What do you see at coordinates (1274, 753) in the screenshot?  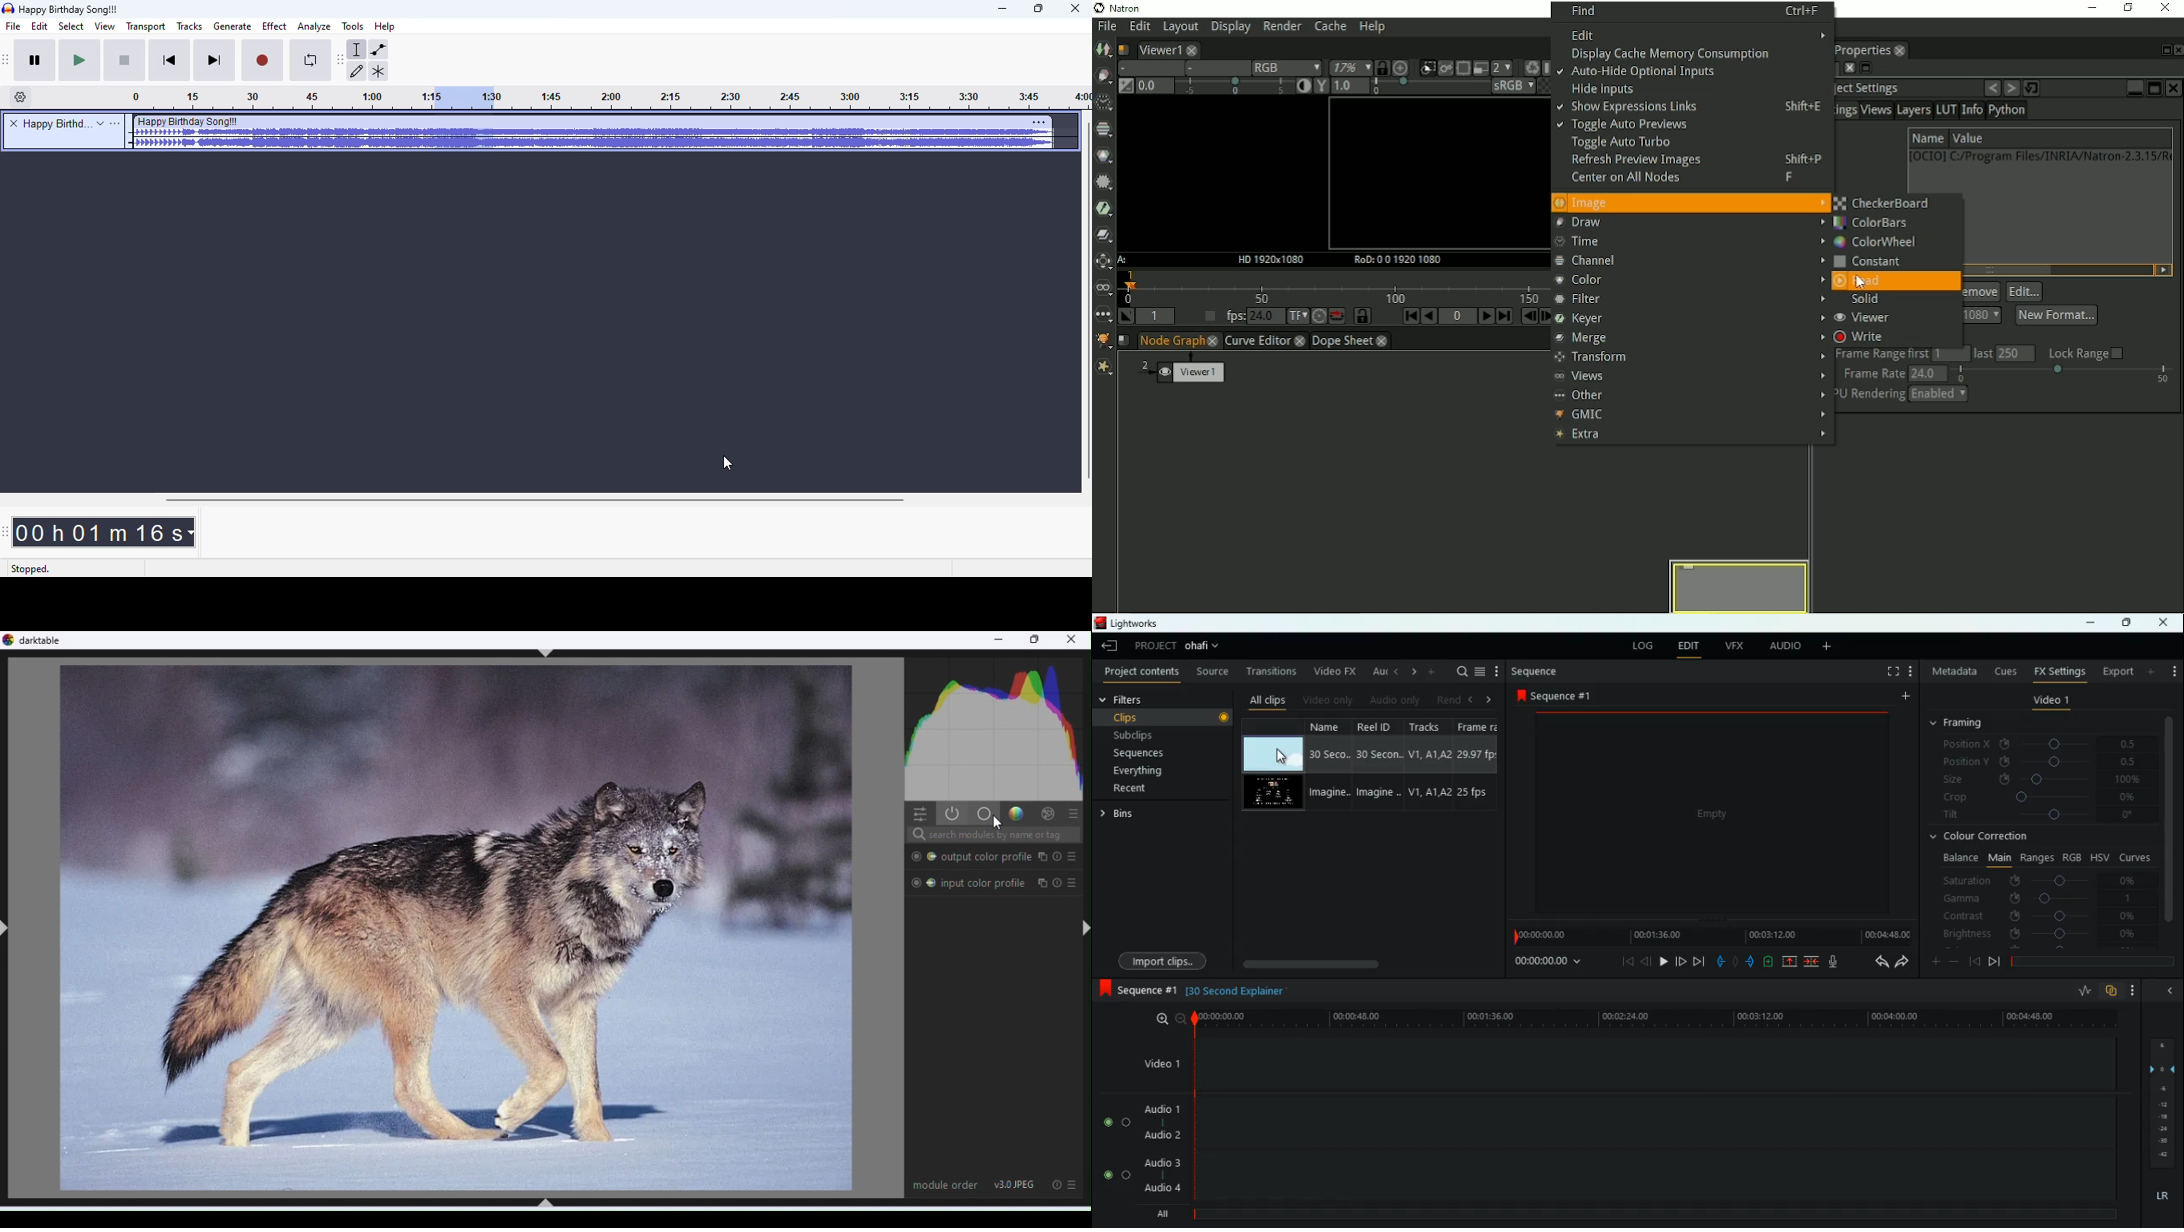 I see `video` at bounding box center [1274, 753].